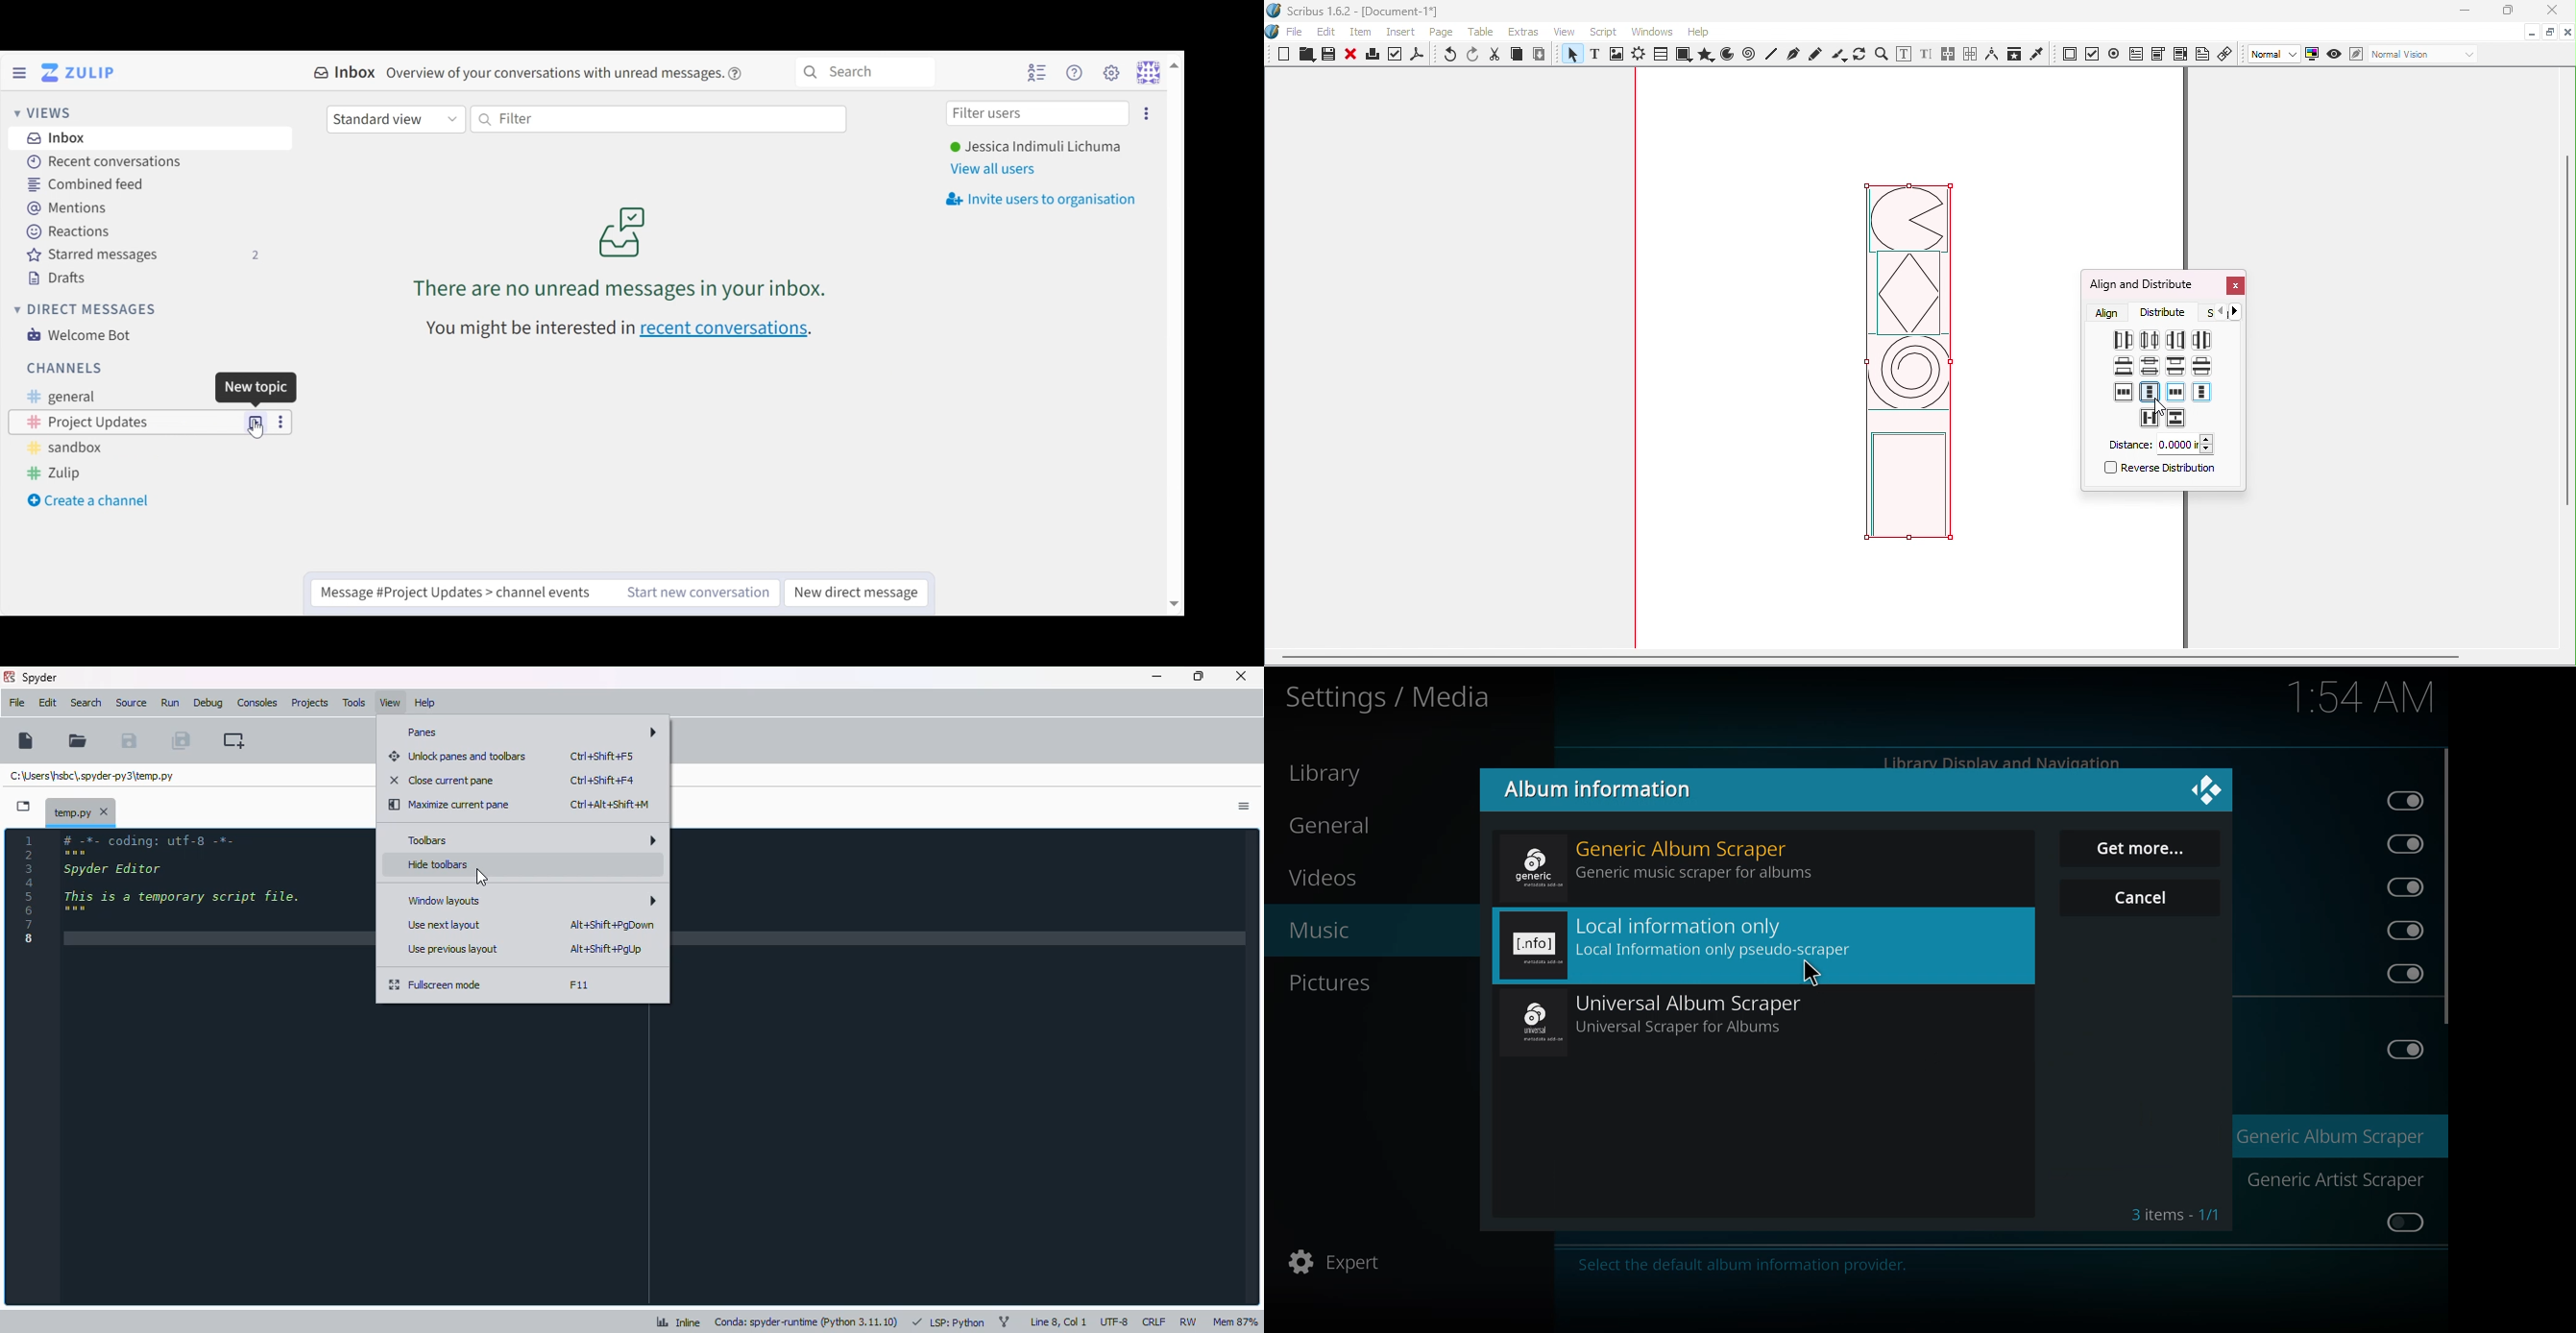 The height and width of the screenshot is (1344, 2576). Describe the element at coordinates (1244, 806) in the screenshot. I see `options` at that location.